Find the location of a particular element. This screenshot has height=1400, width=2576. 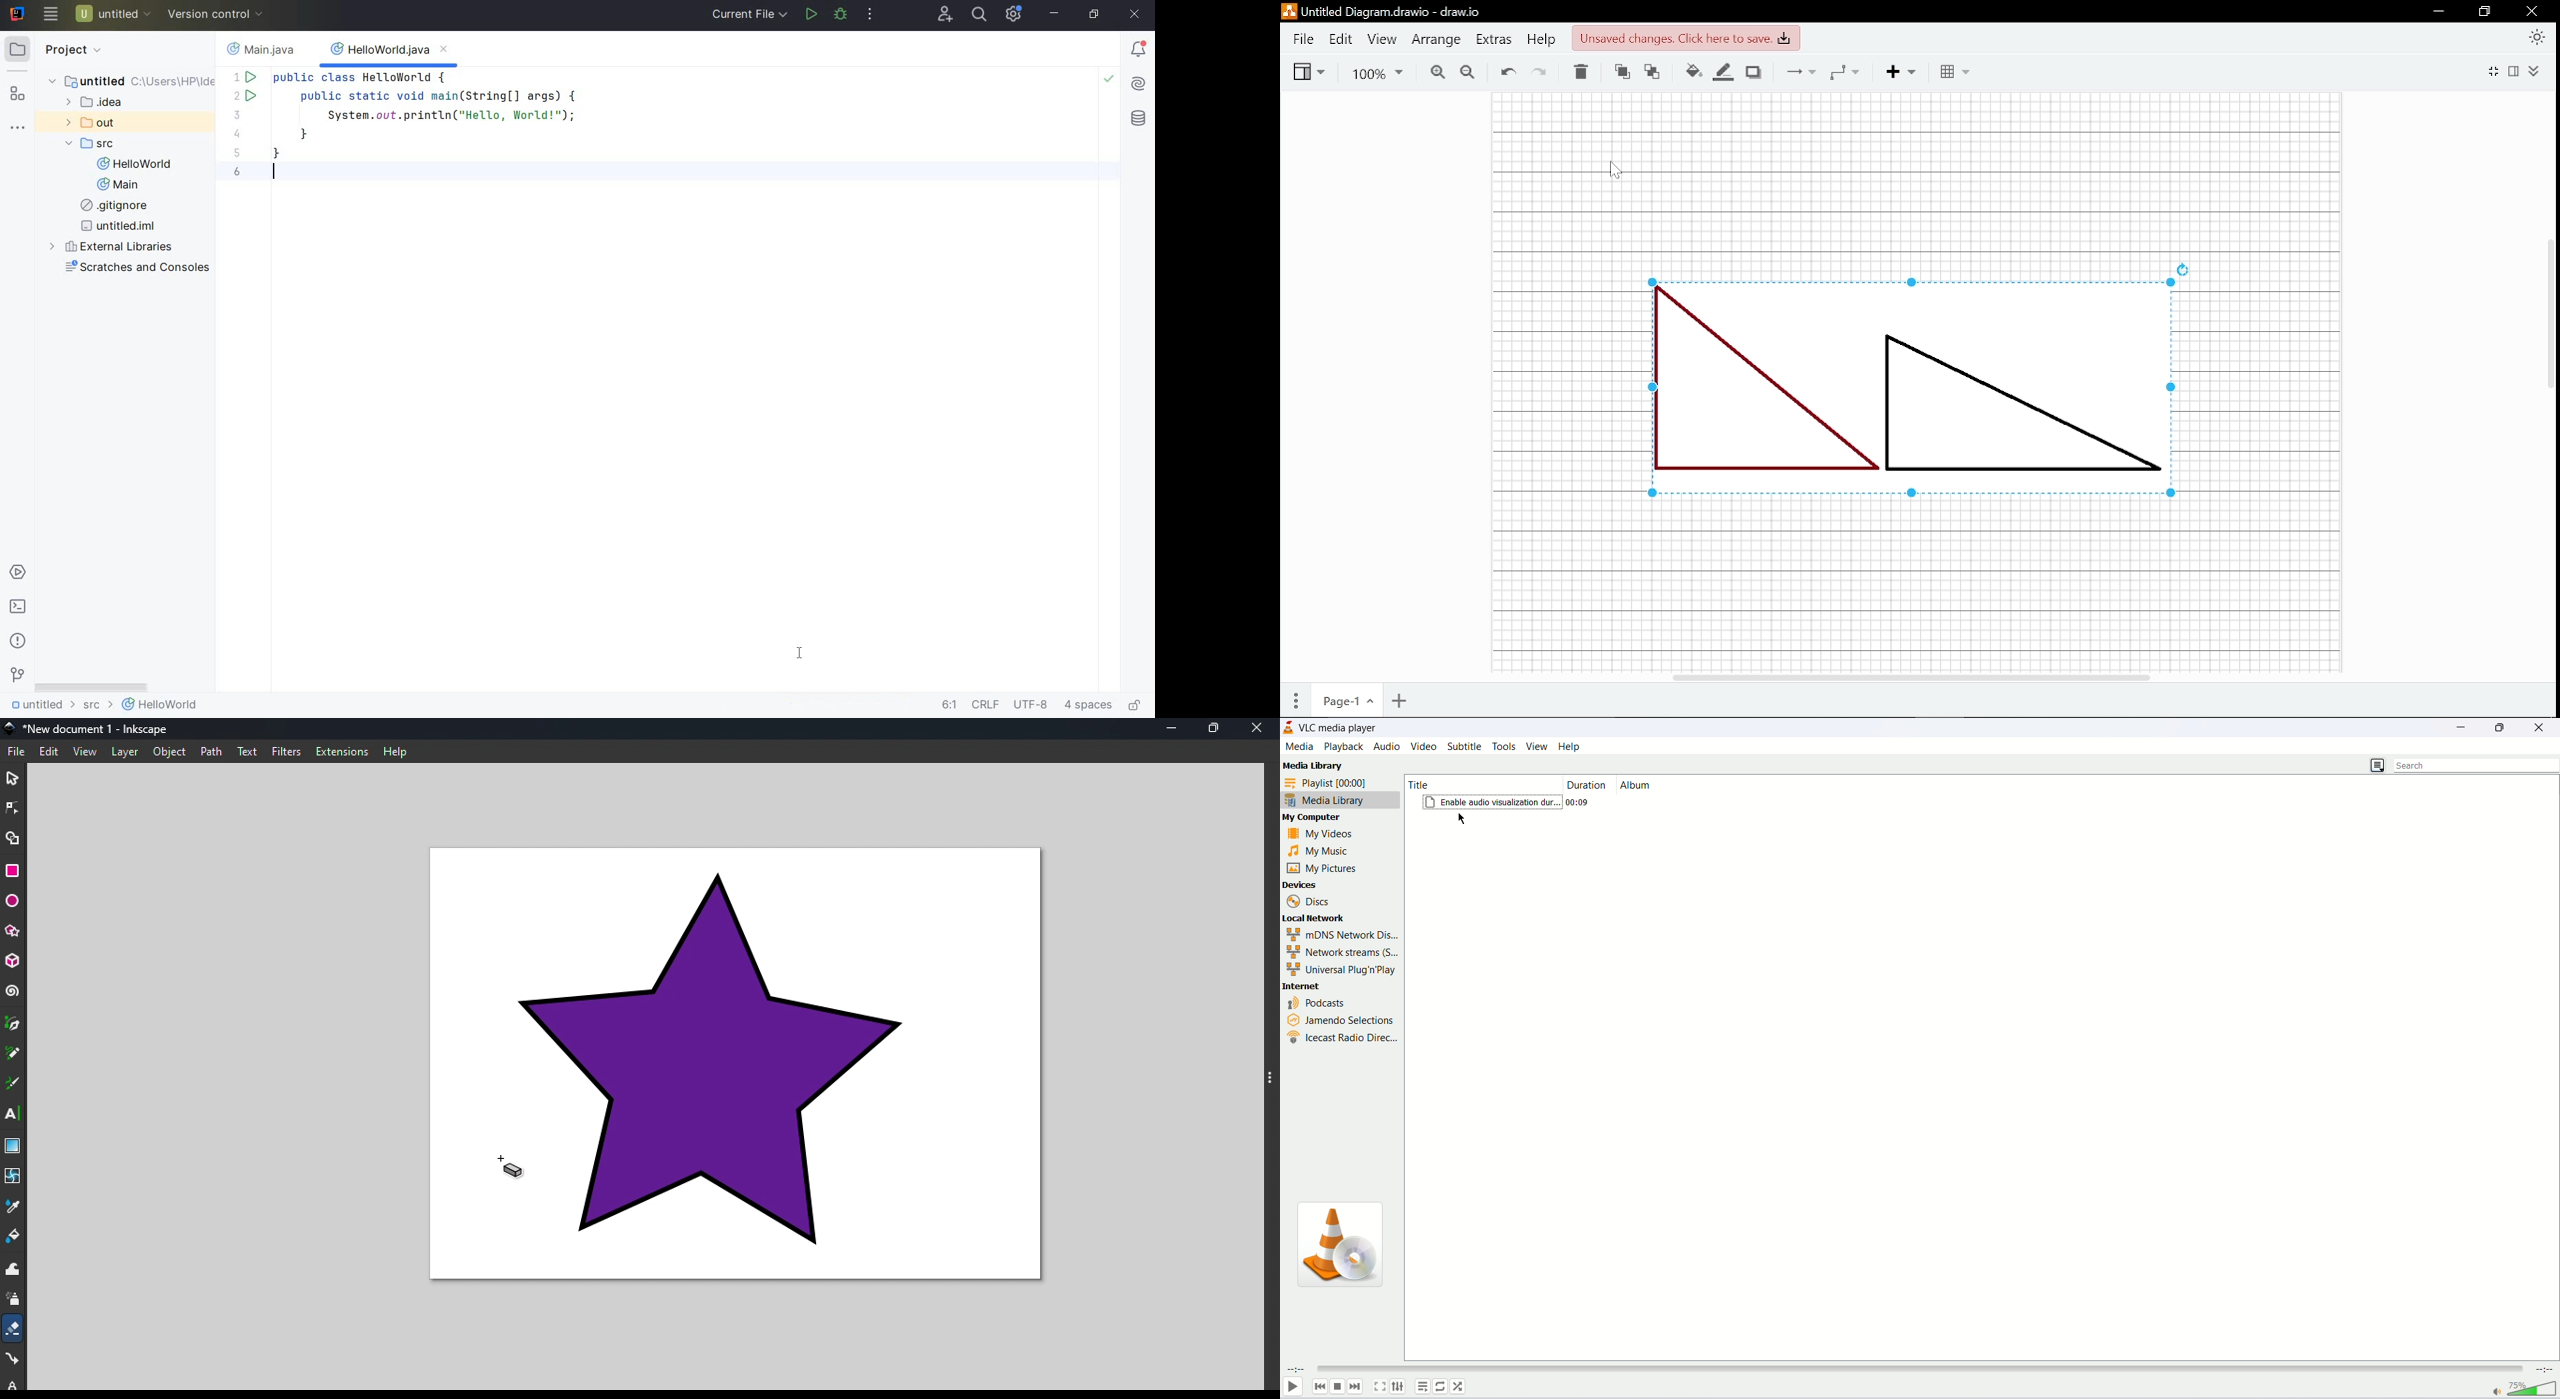

Waypoints is located at coordinates (1843, 74).